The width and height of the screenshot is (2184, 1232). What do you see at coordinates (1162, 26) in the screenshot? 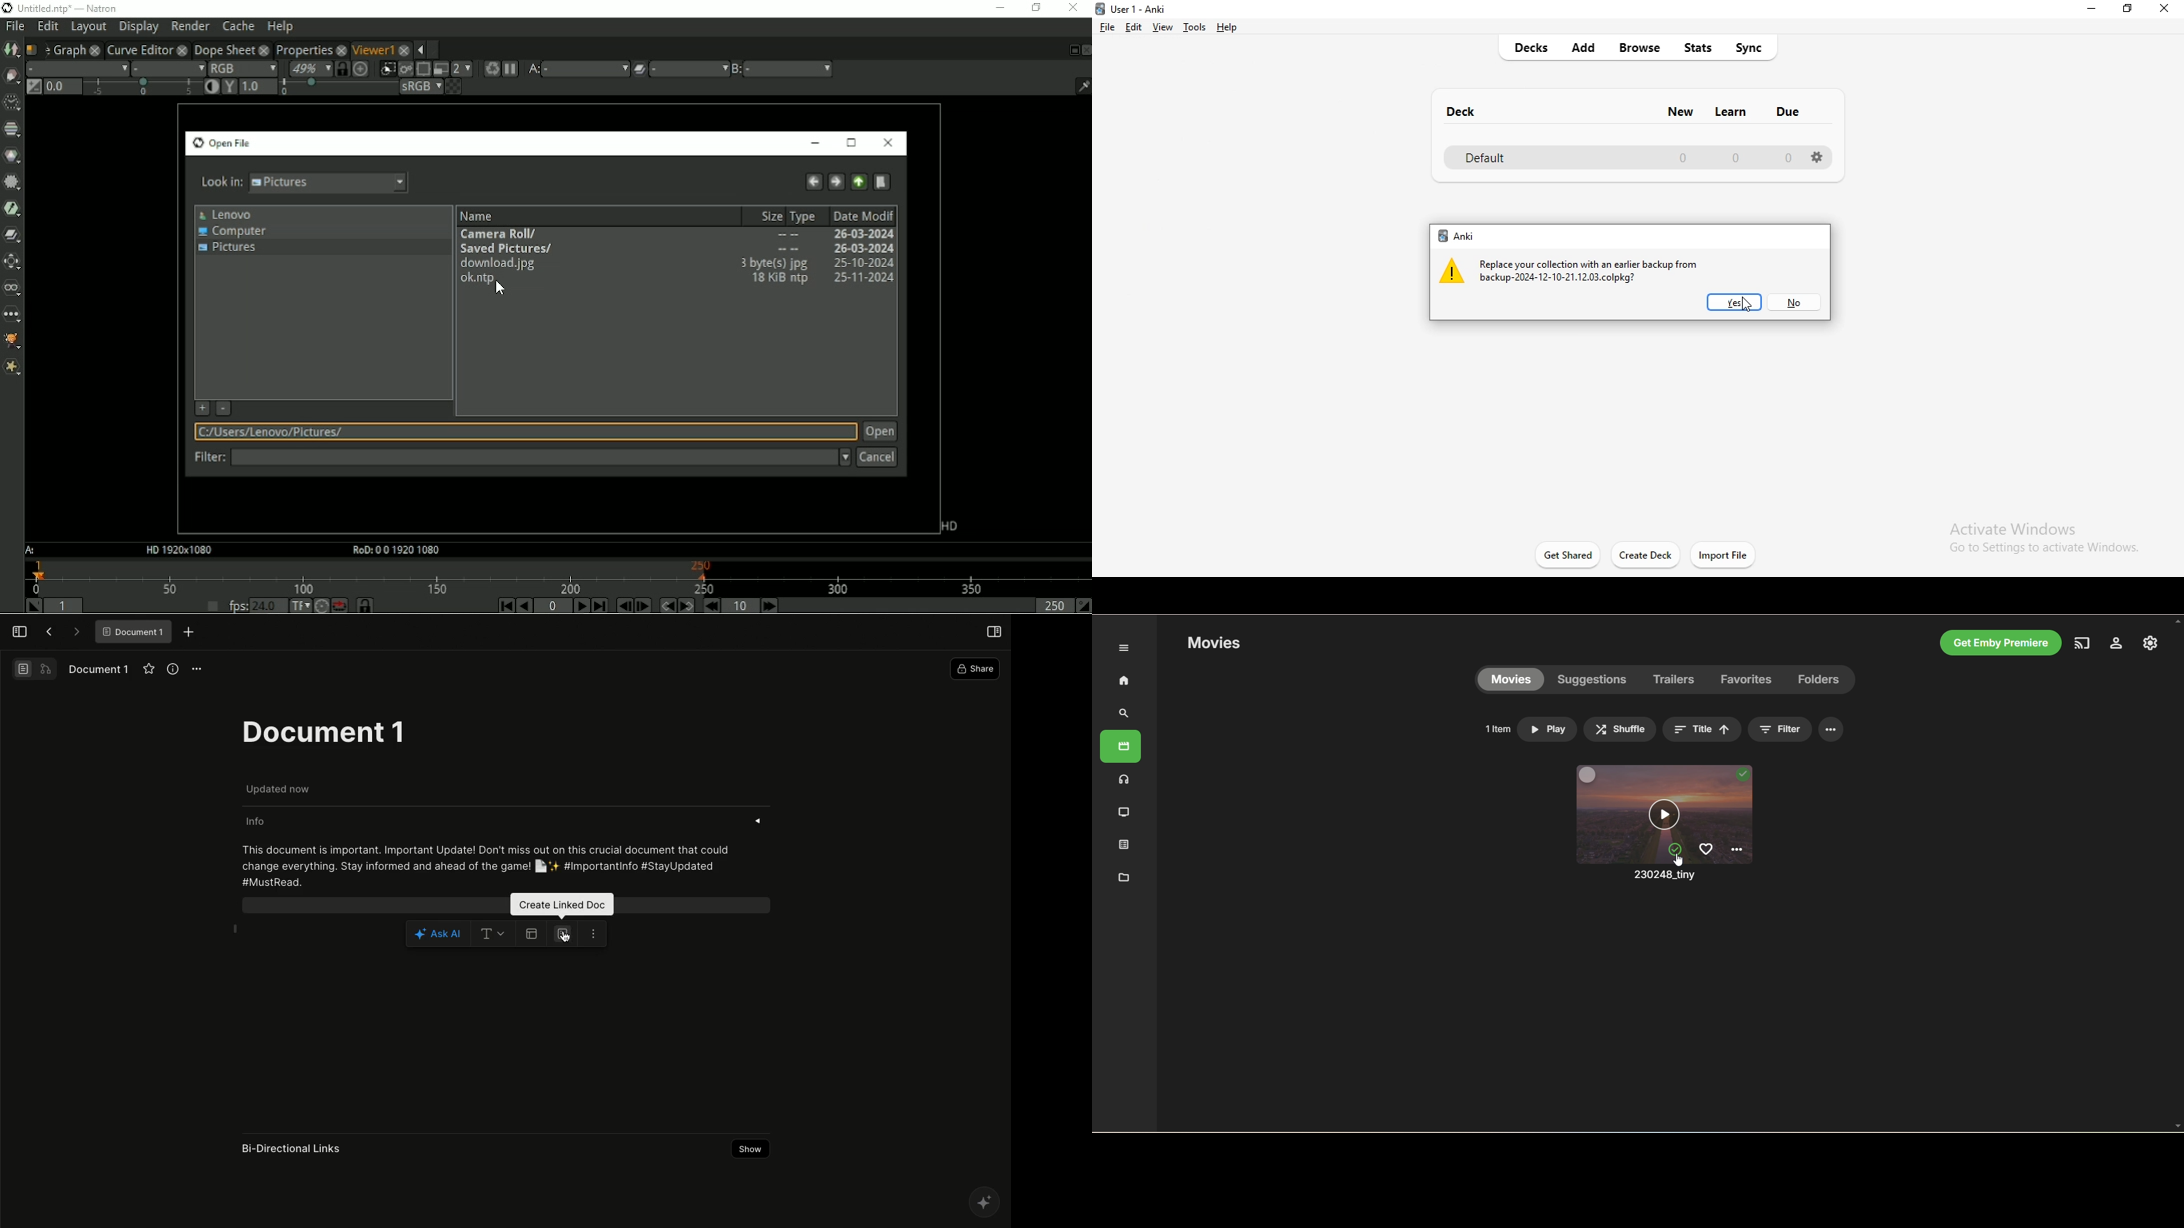
I see `view` at bounding box center [1162, 26].